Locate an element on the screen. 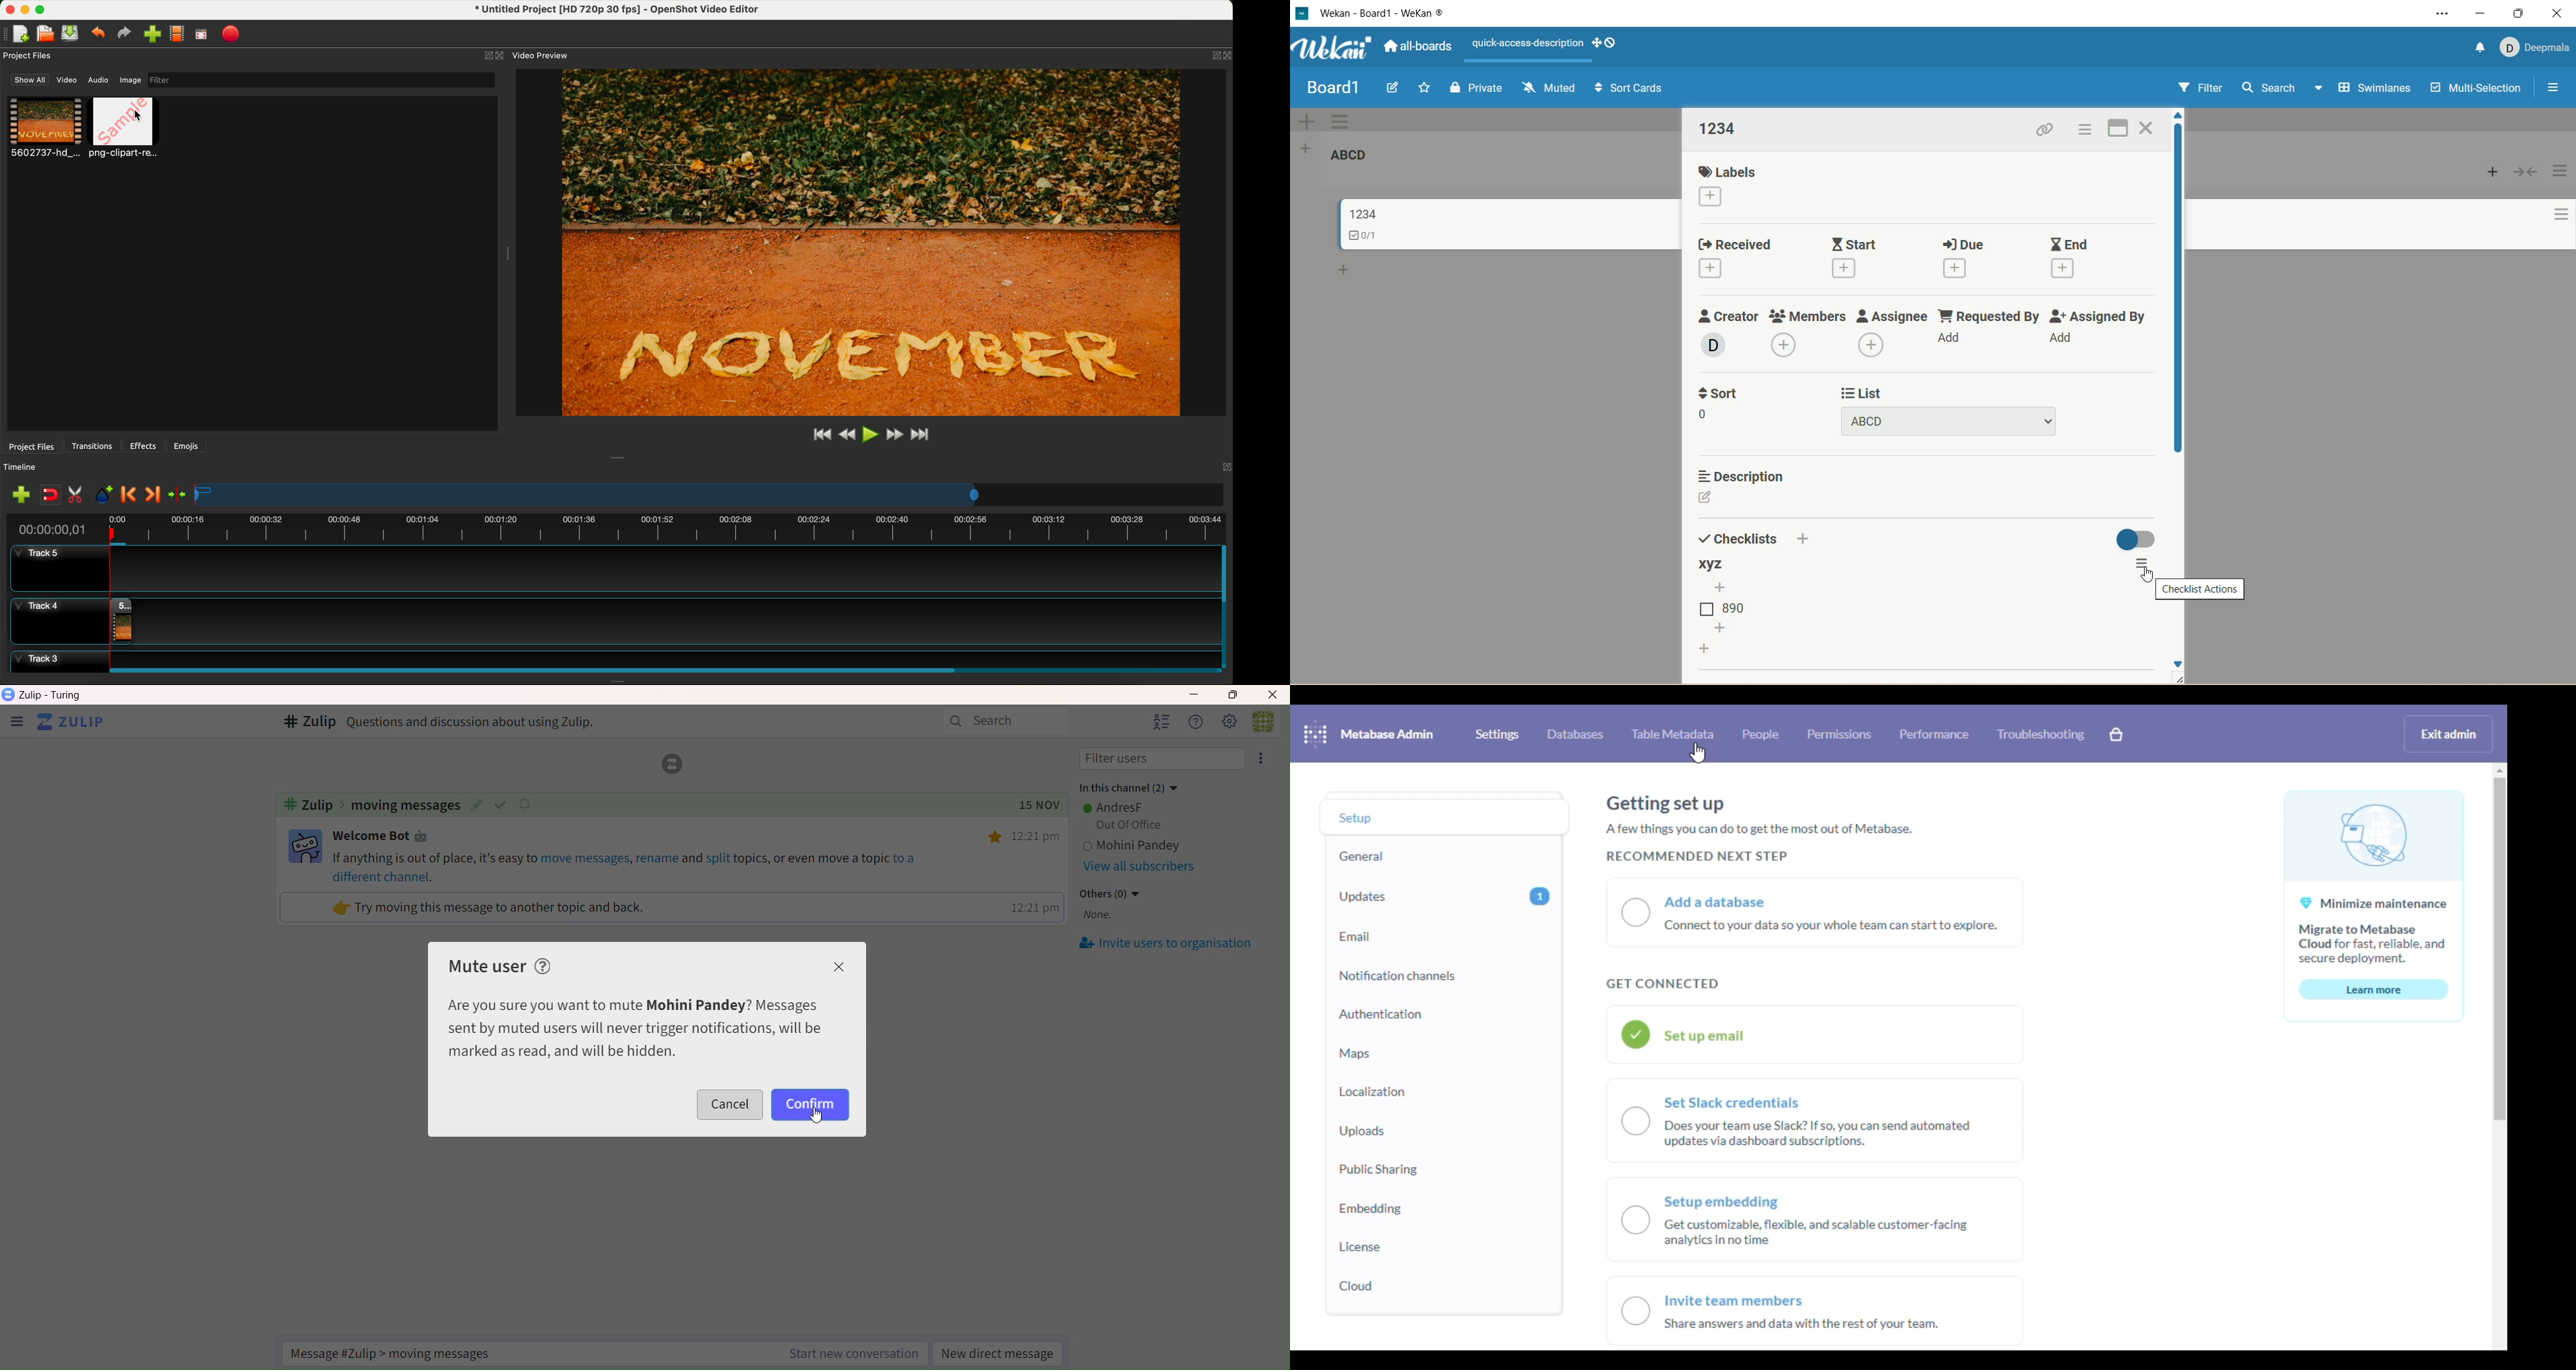  add is located at coordinates (1777, 344).